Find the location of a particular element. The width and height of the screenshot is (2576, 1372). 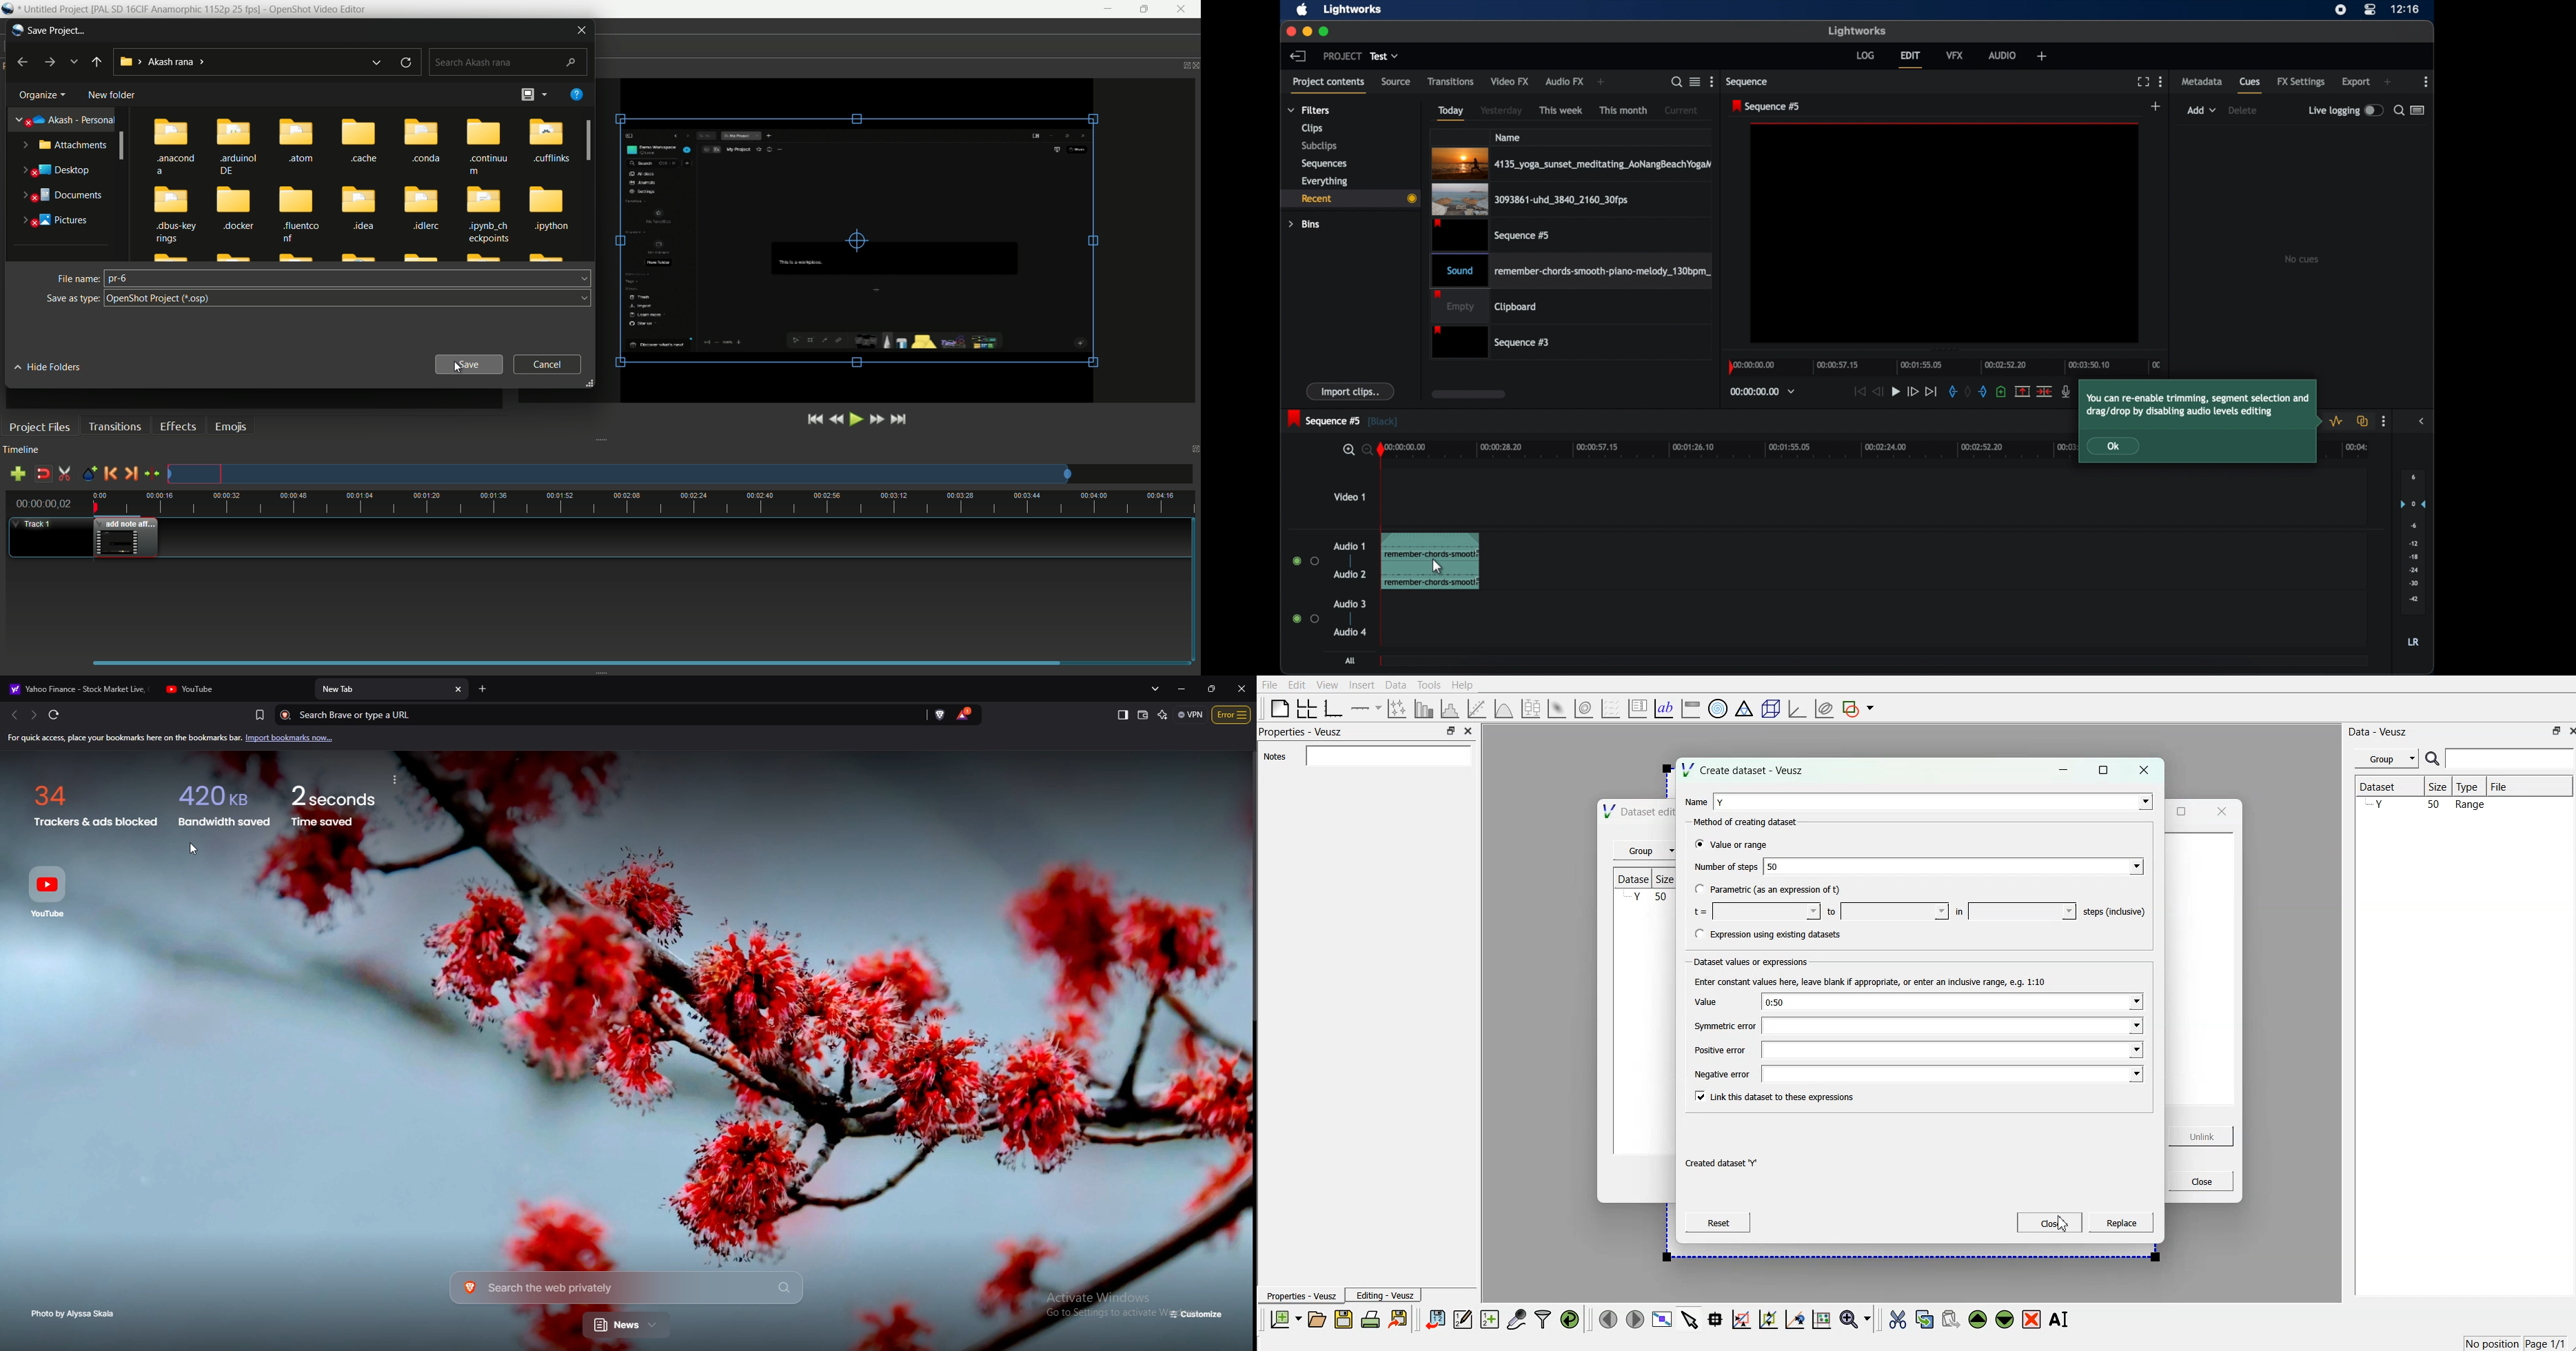

max t value field is located at coordinates (1896, 913).